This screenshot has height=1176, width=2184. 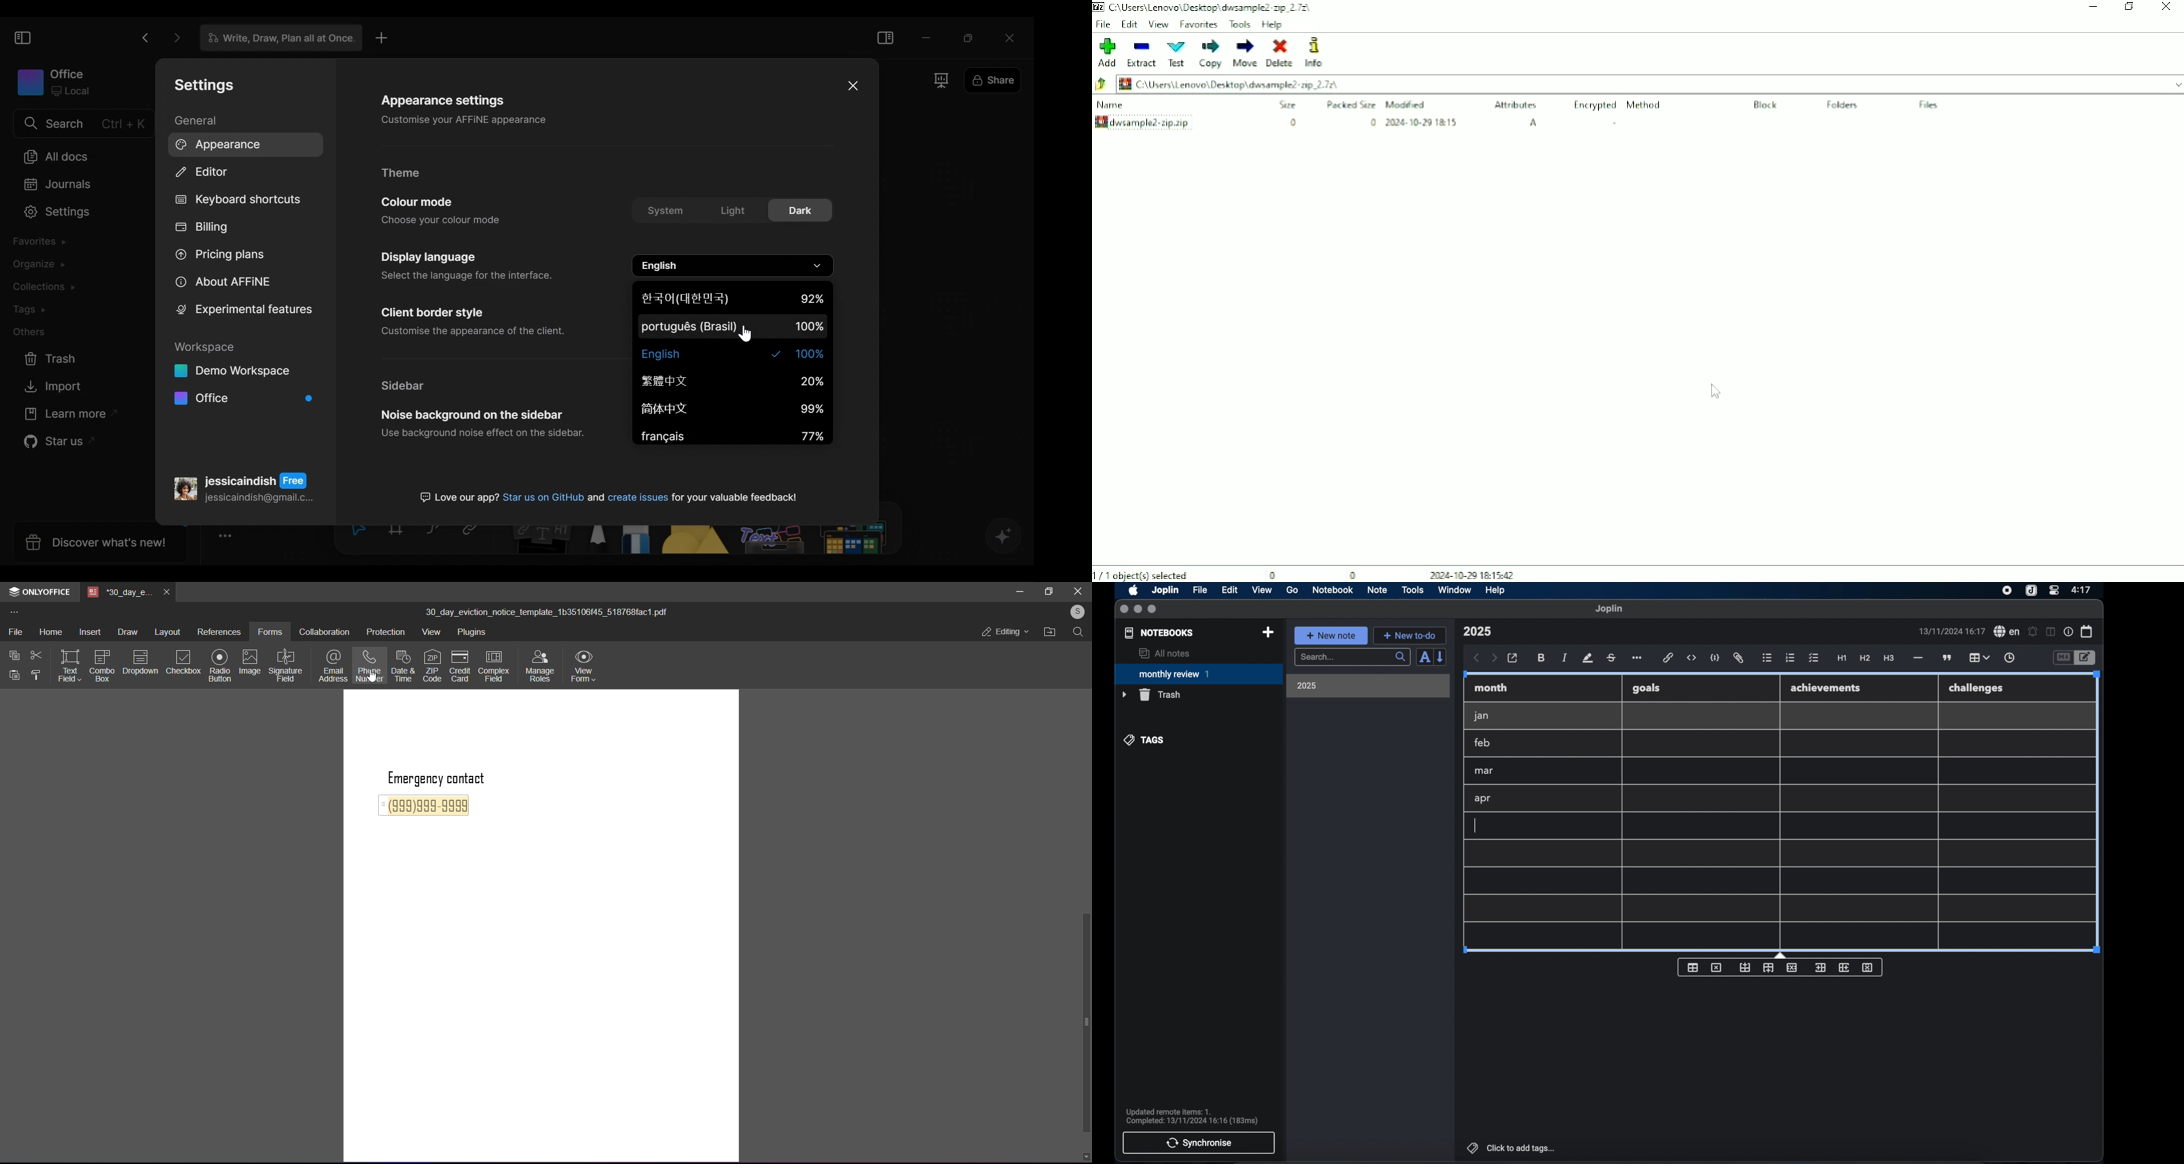 I want to click on hyperlink, so click(x=1669, y=657).